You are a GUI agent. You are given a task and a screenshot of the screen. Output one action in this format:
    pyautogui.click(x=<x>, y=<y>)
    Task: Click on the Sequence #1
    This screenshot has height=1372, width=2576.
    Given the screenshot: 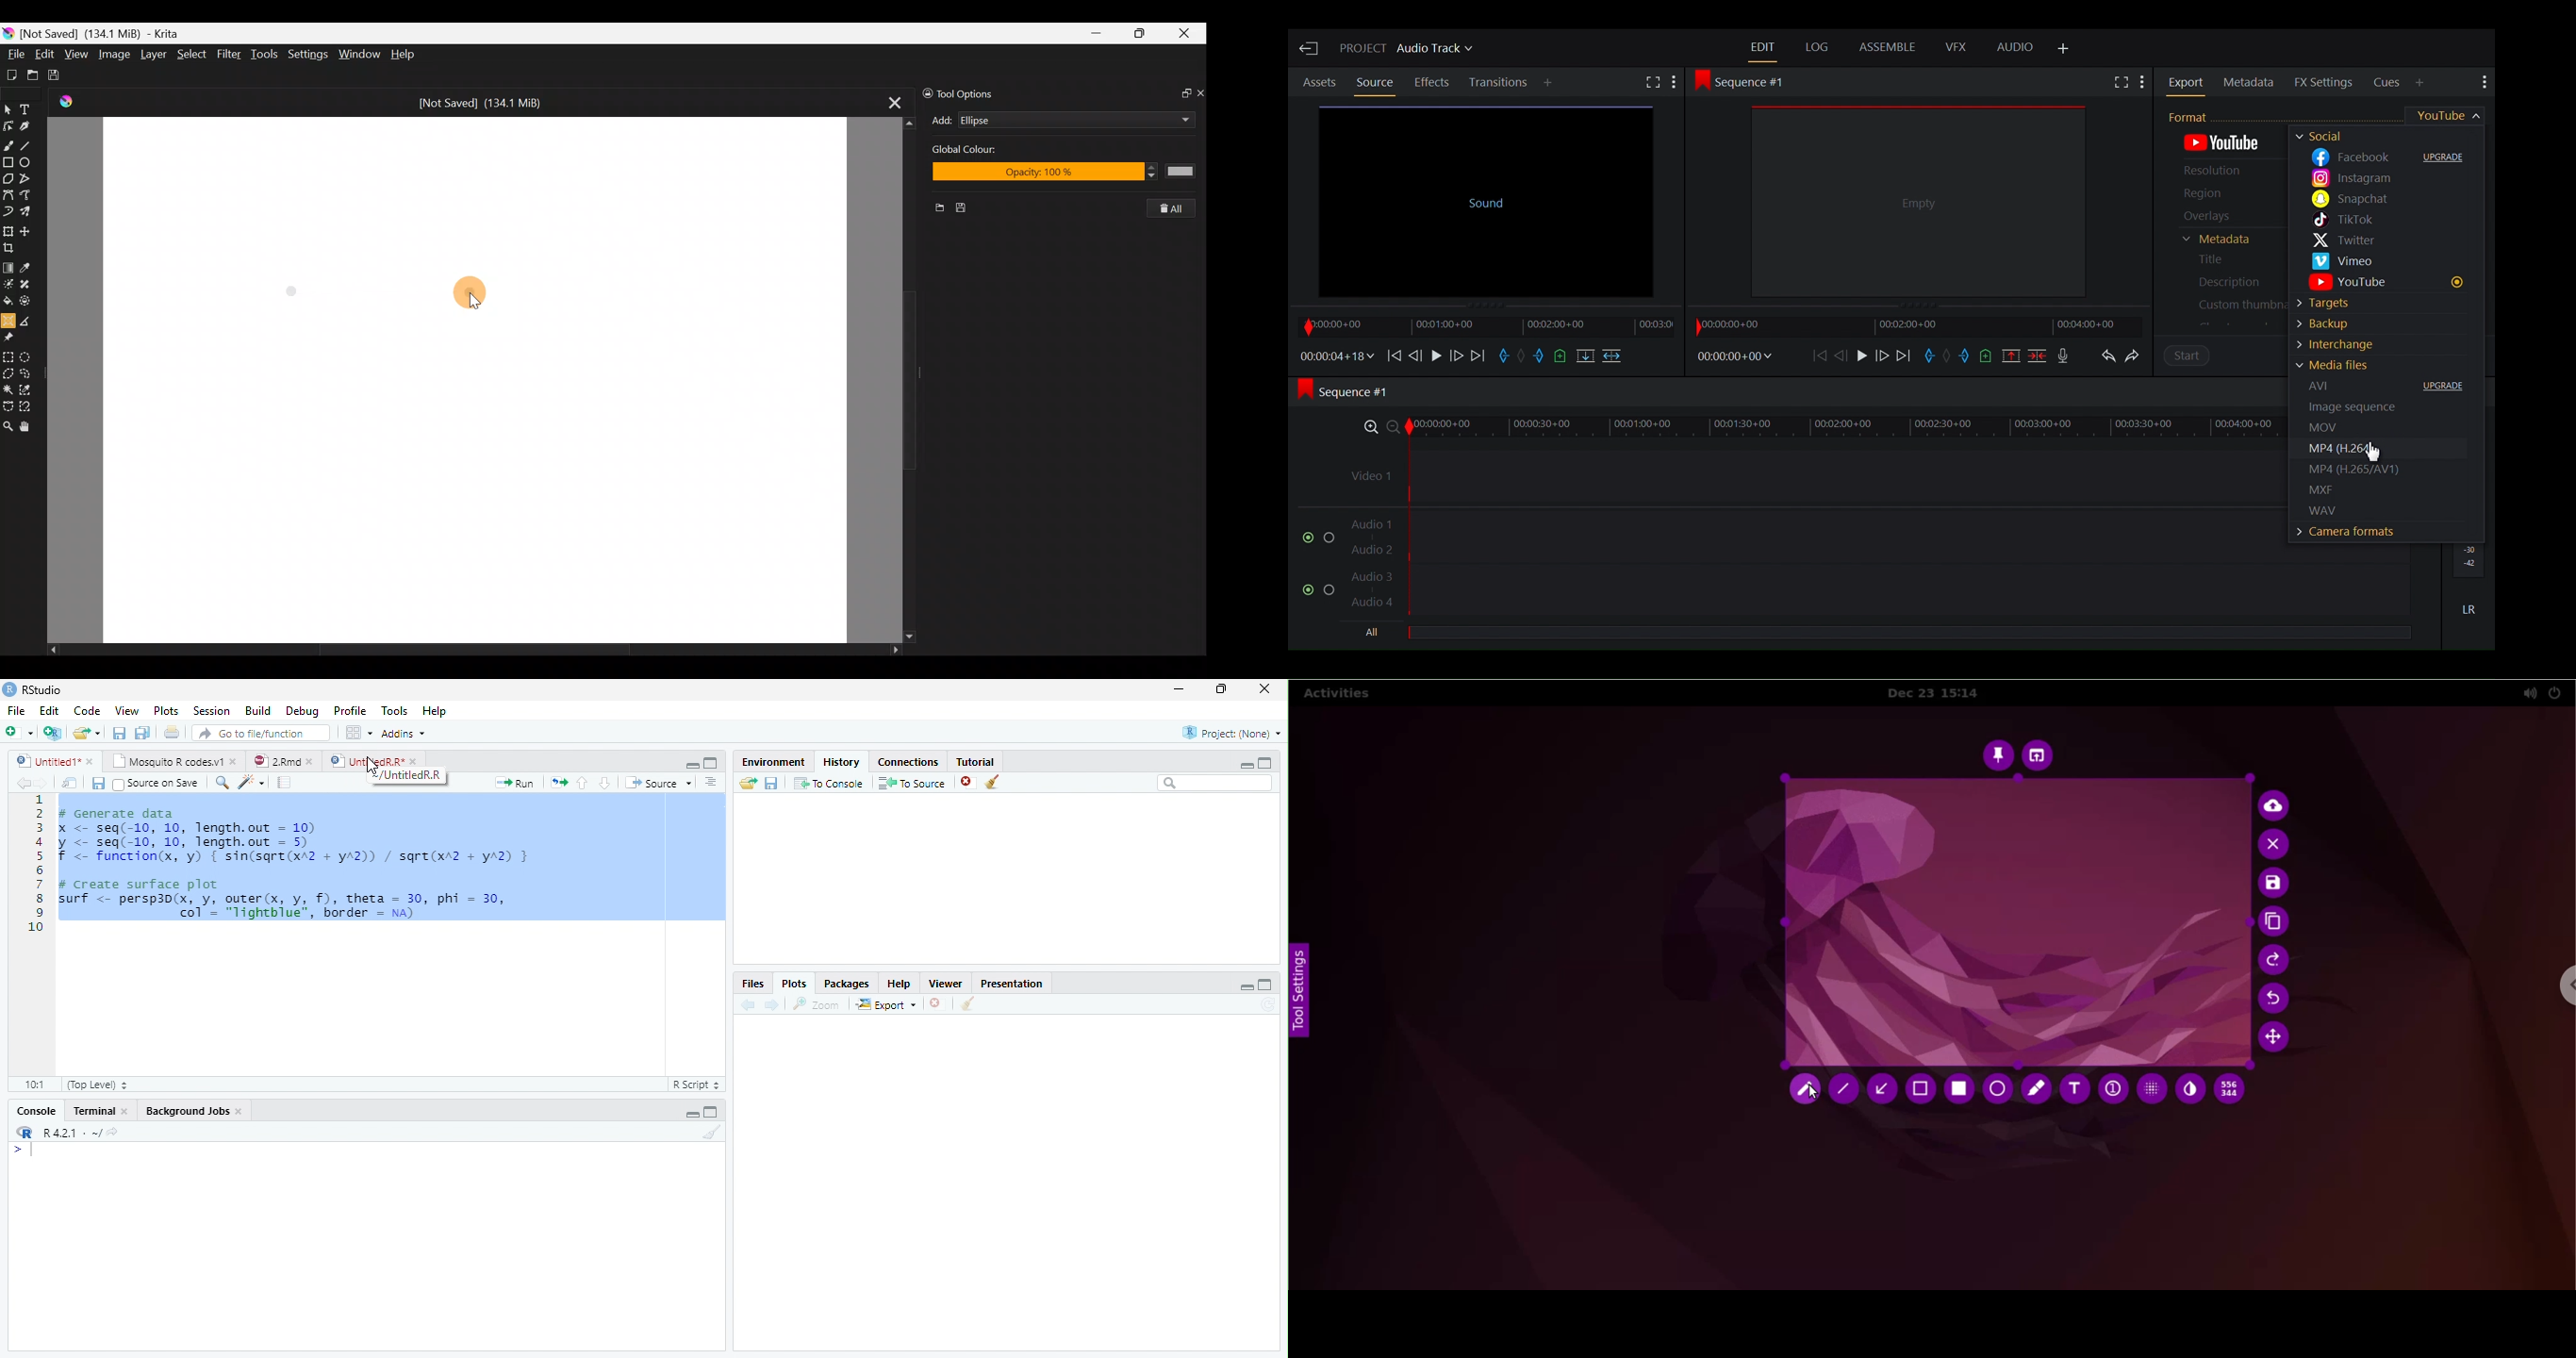 What is the action you would take?
    pyautogui.click(x=1352, y=393)
    